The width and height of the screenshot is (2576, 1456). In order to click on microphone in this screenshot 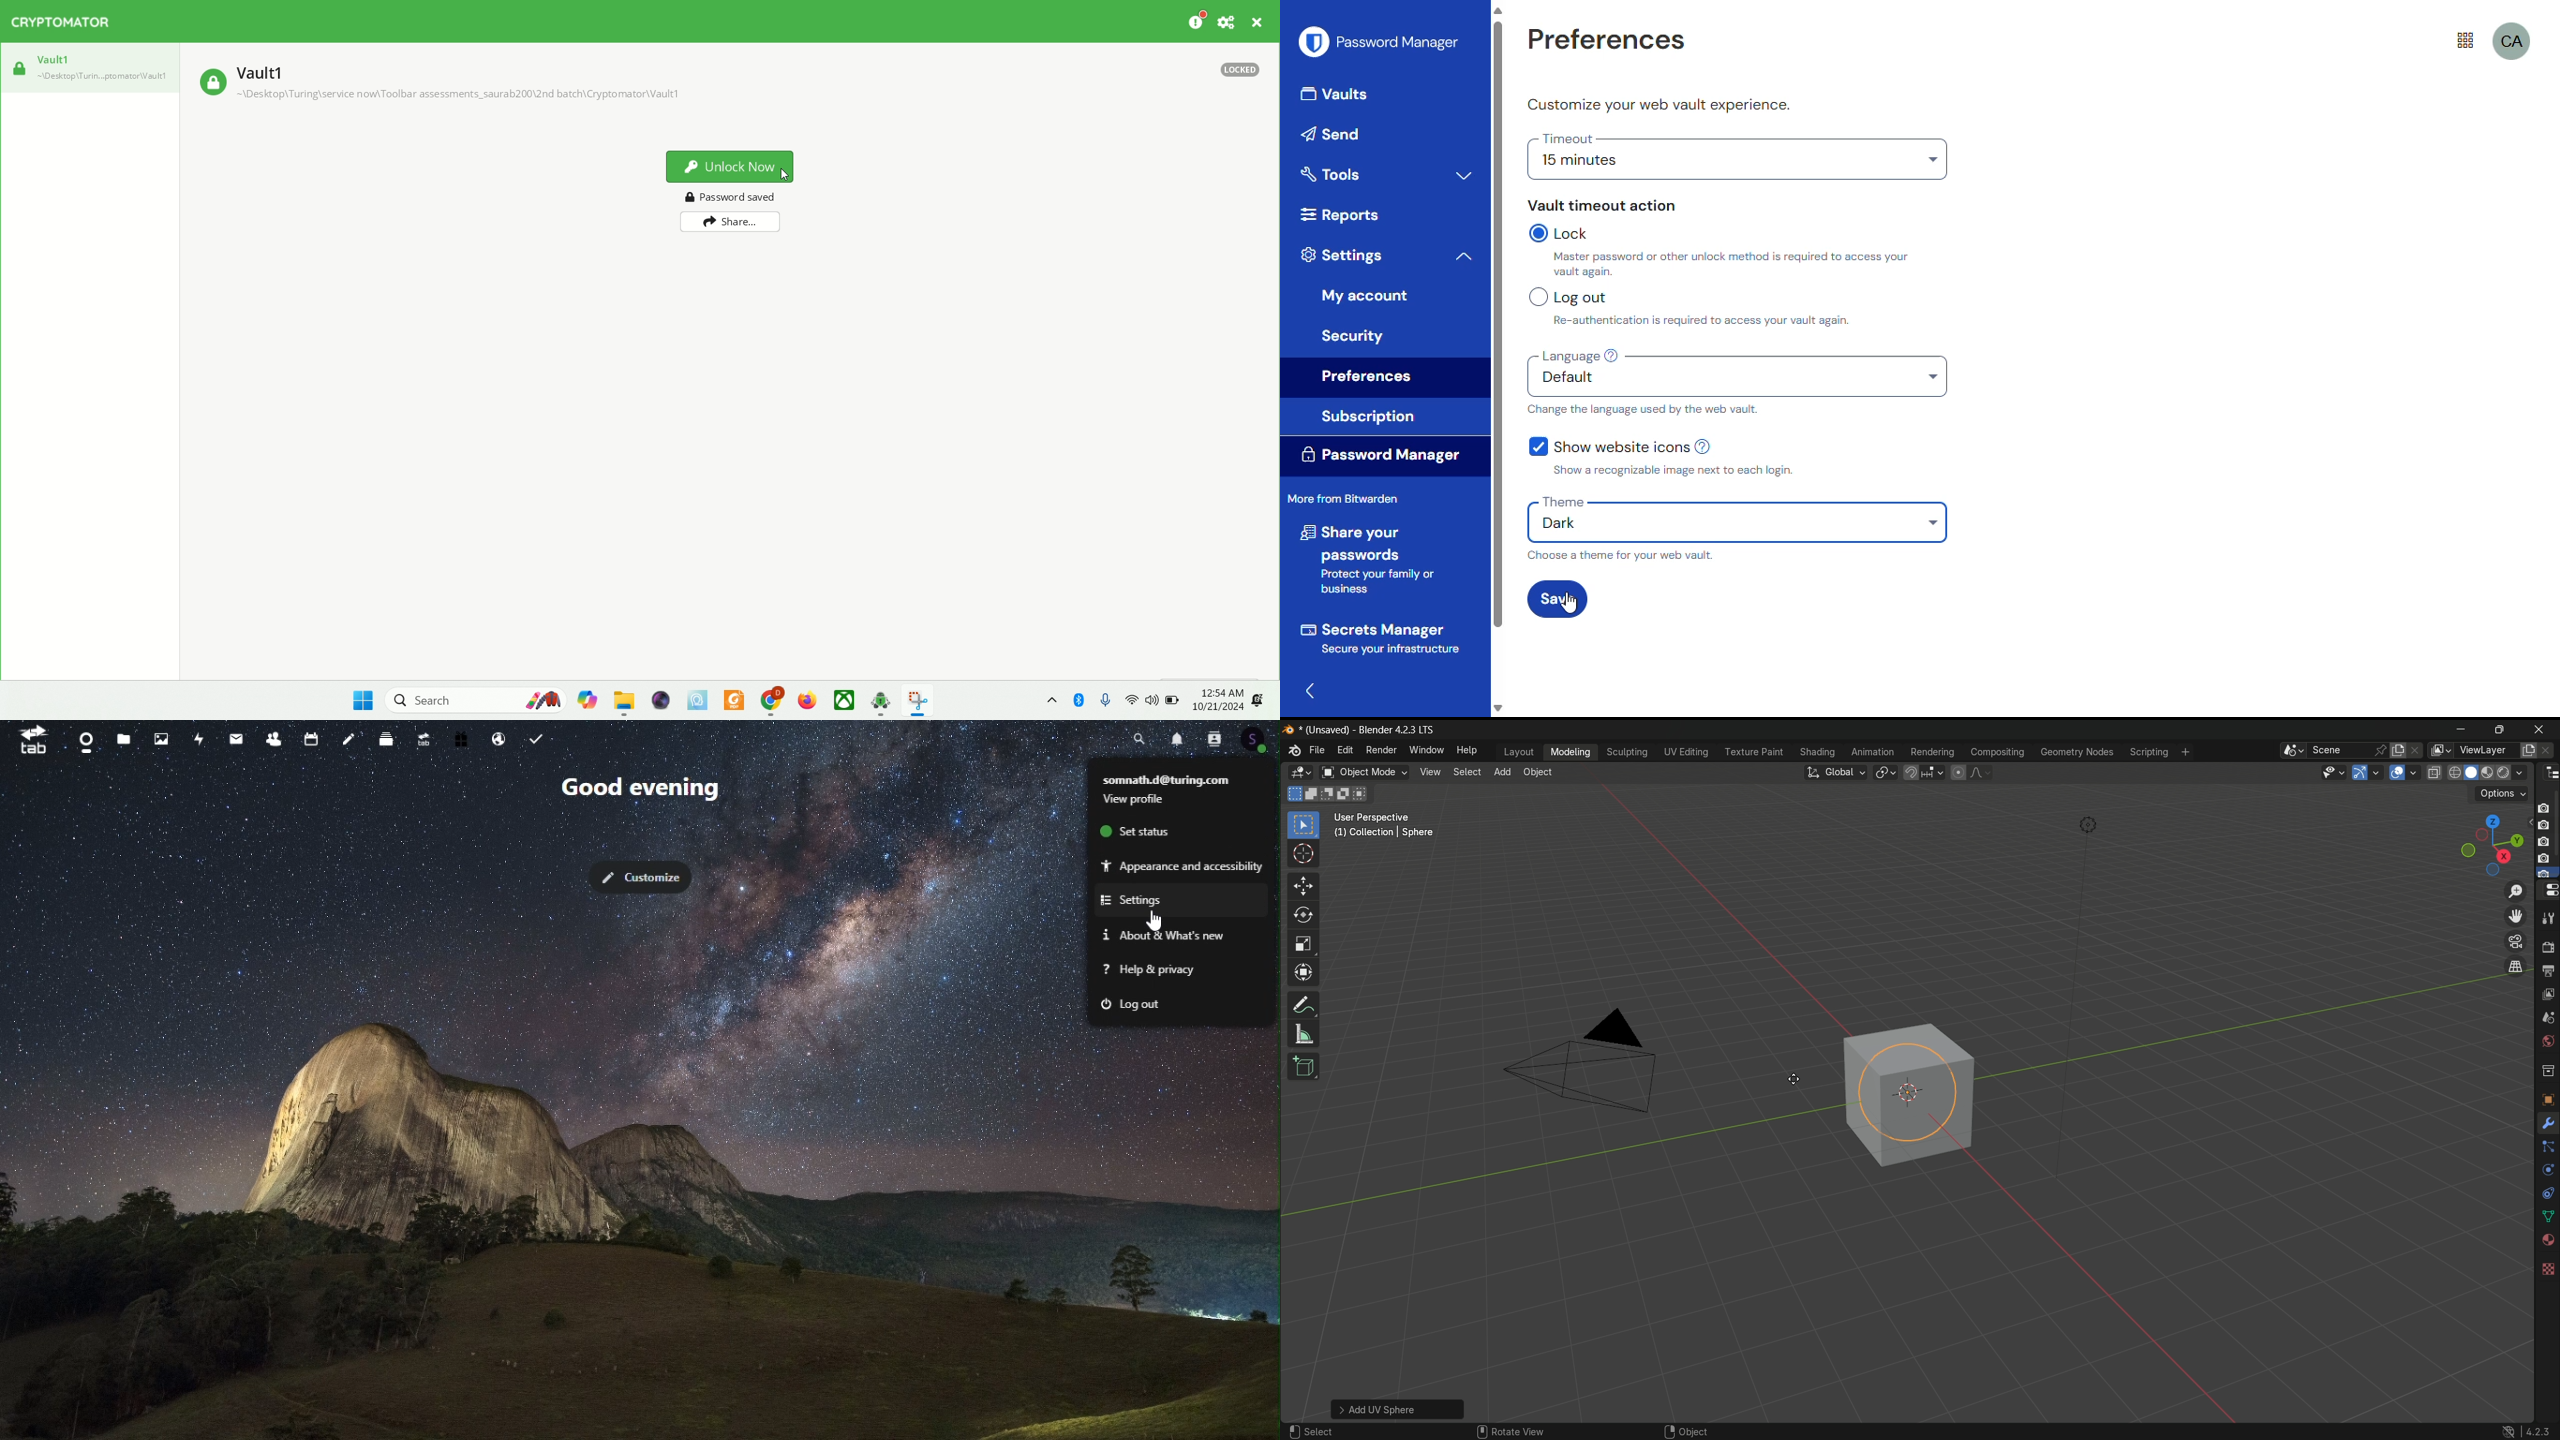, I will do `click(1109, 699)`.